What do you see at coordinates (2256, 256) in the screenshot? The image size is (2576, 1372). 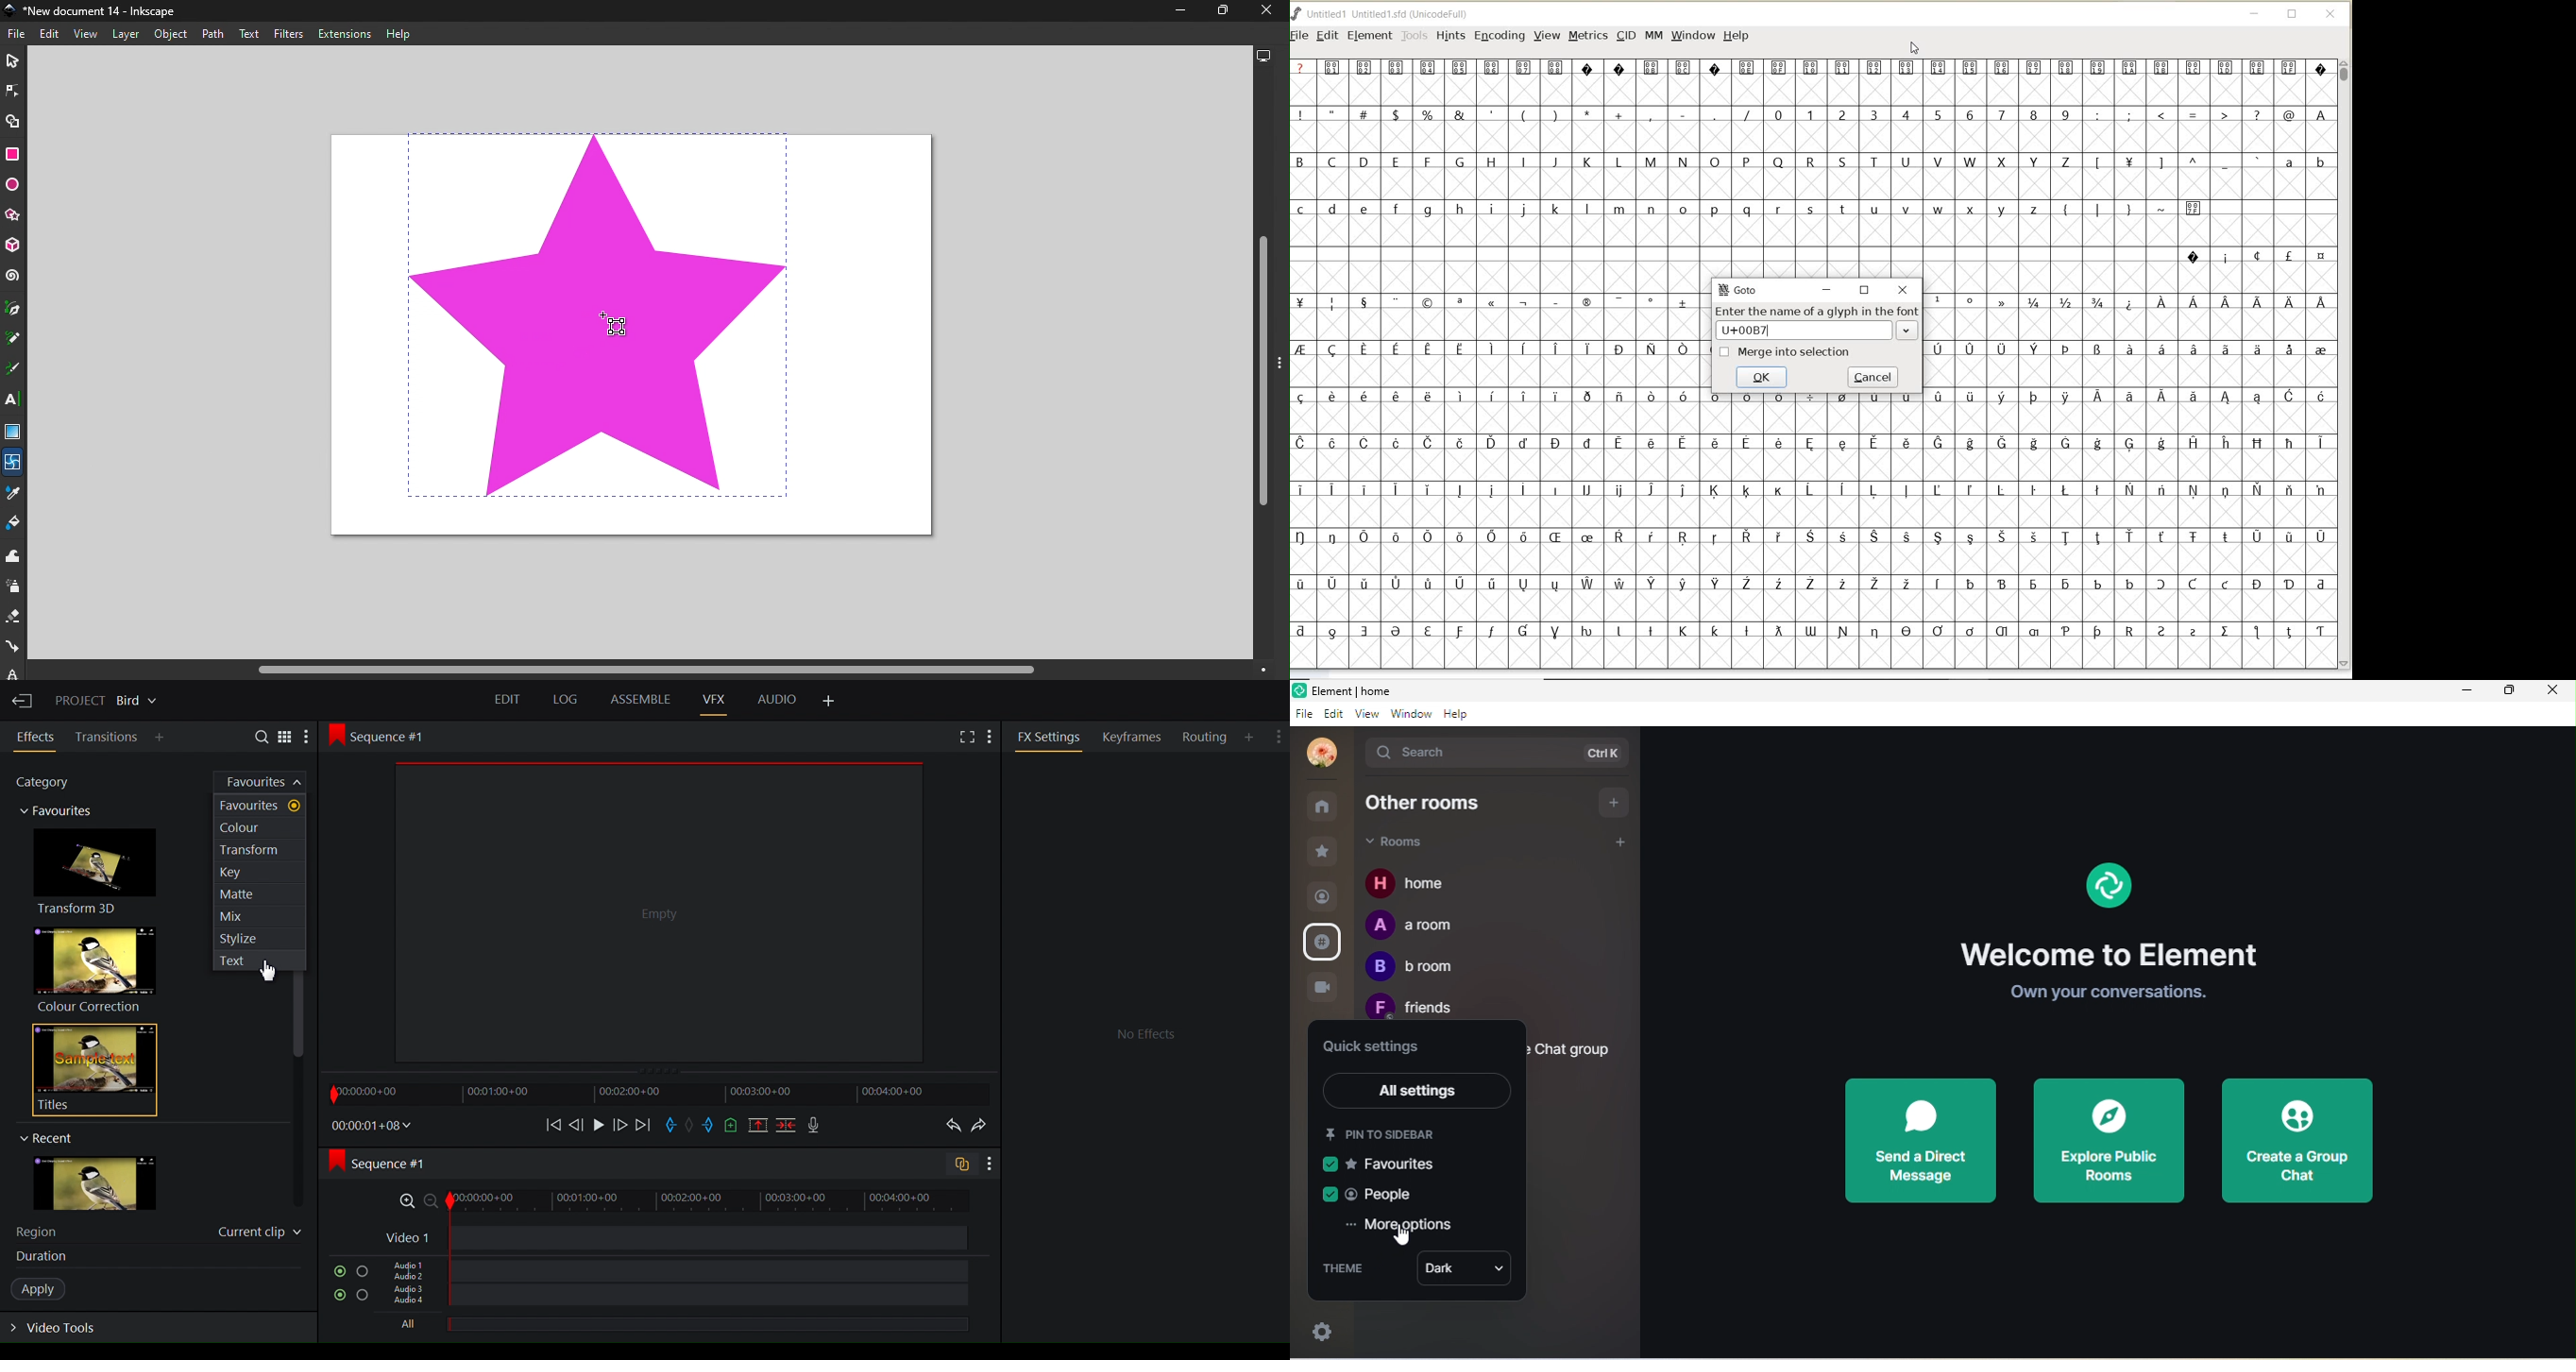 I see `special characters` at bounding box center [2256, 256].